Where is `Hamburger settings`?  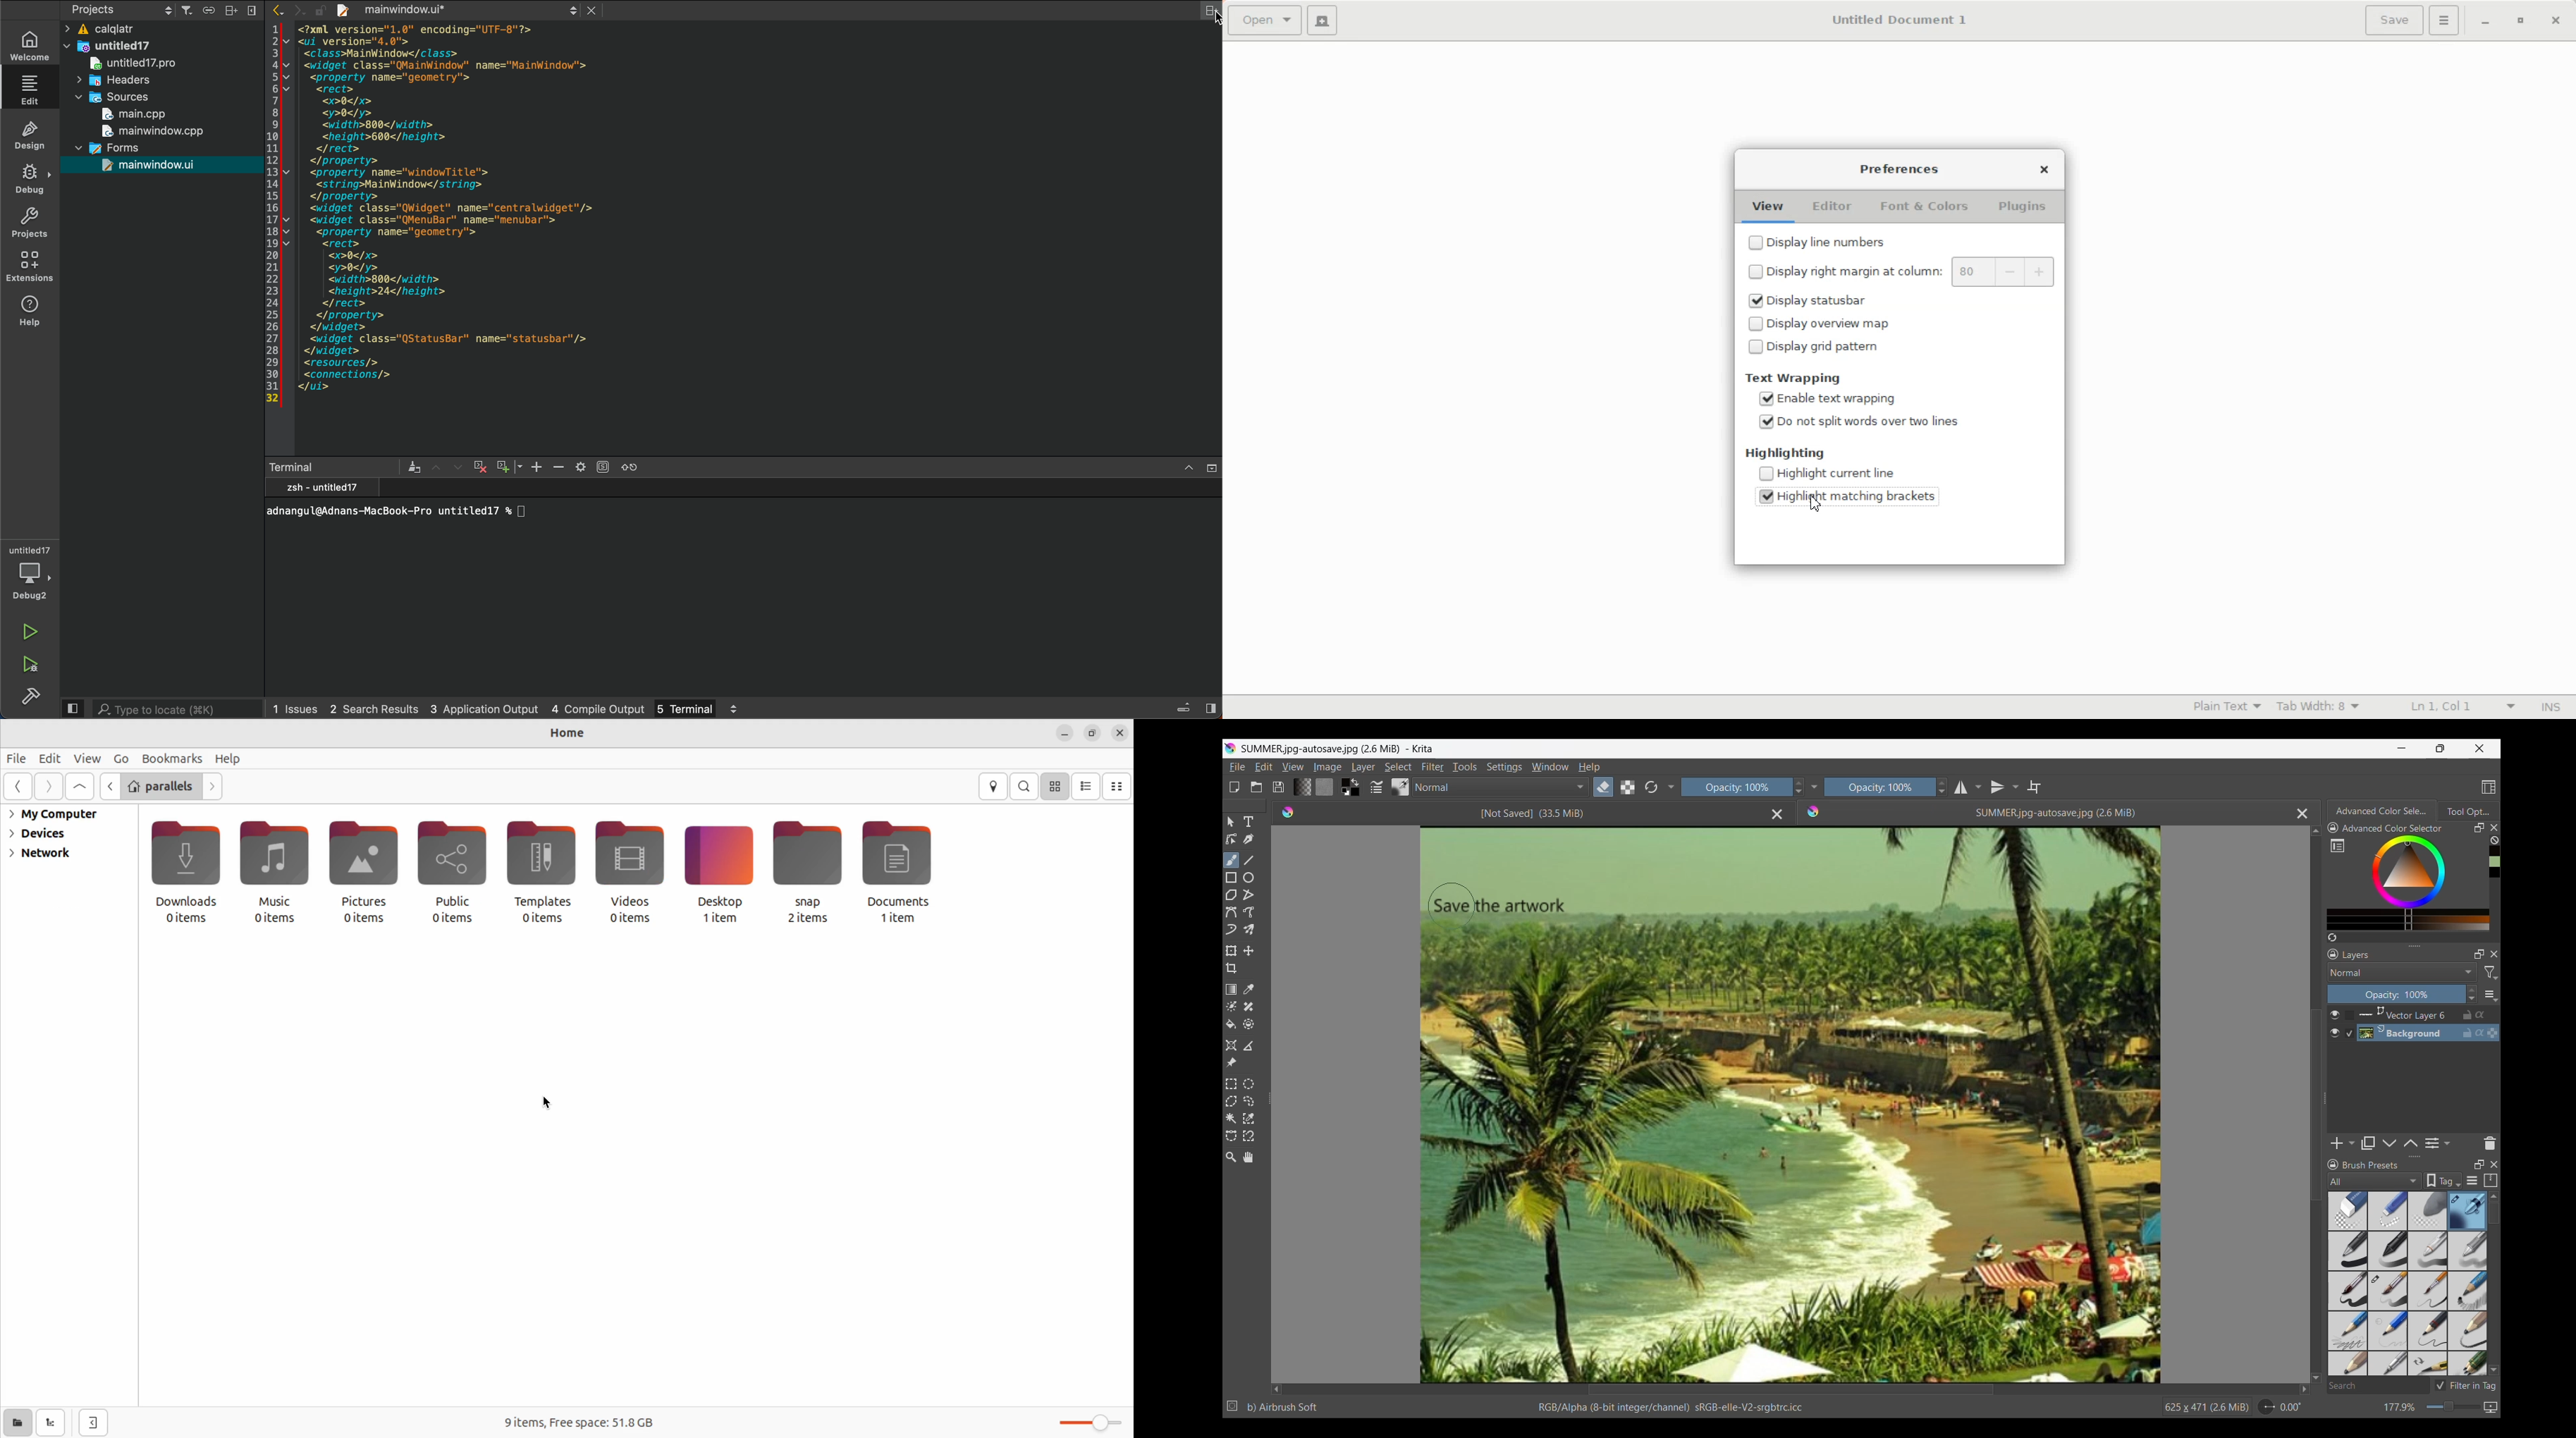 Hamburger settings is located at coordinates (2444, 20).